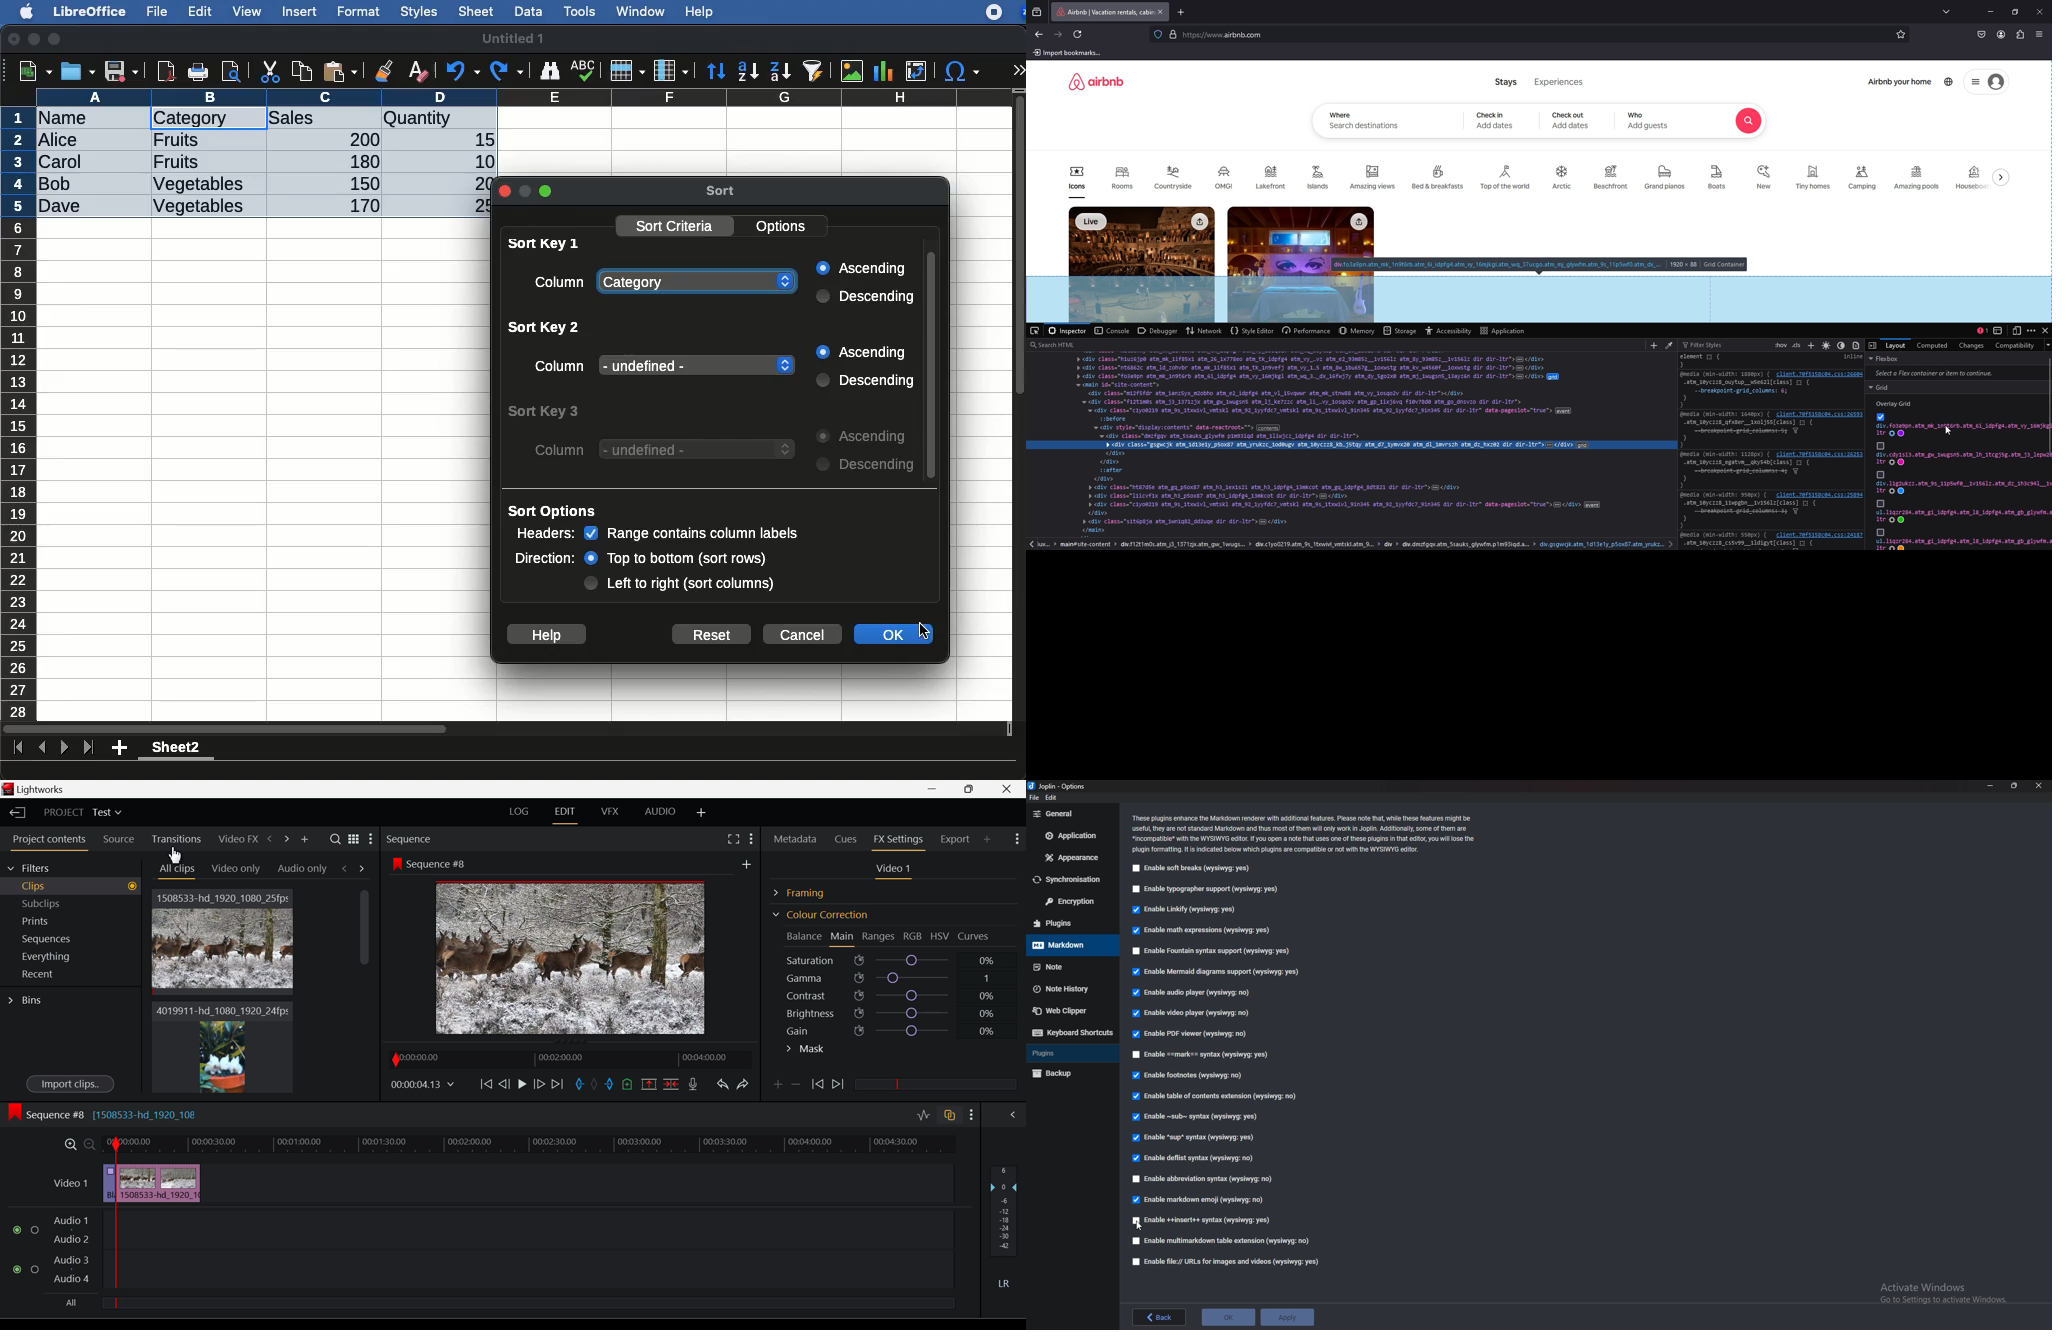  I want to click on options, so click(1975, 82).